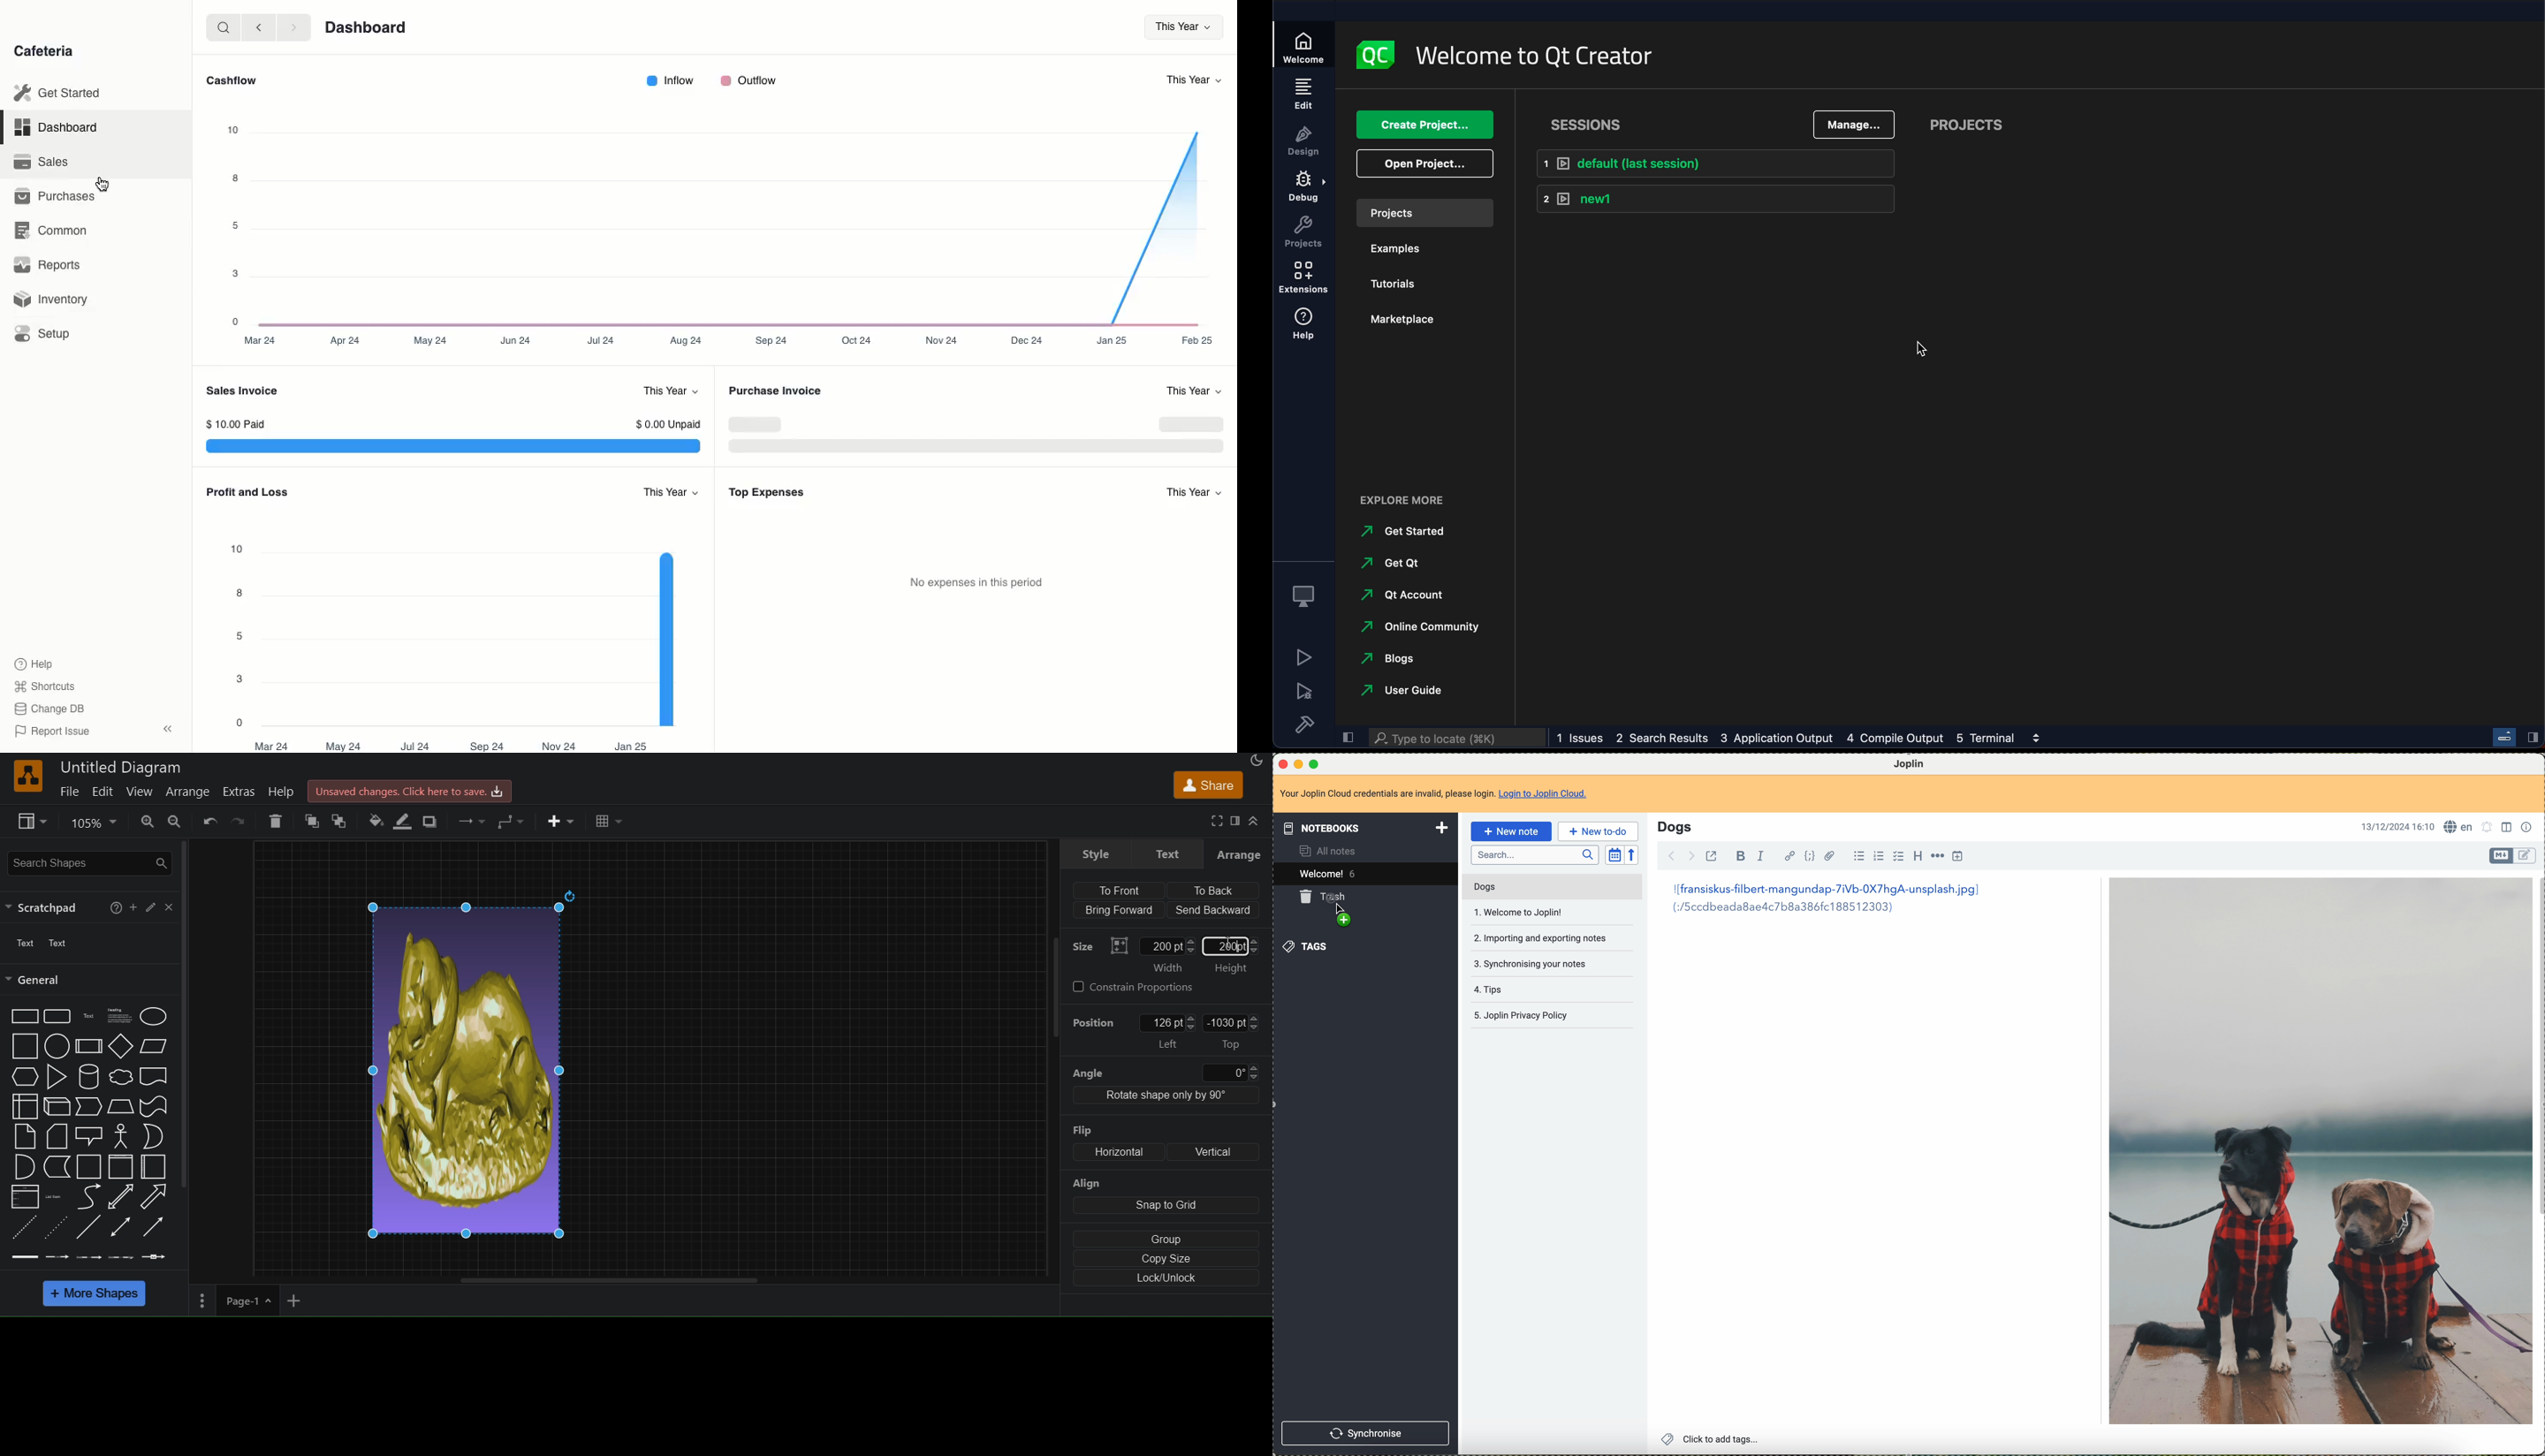 The image size is (2548, 1456). Describe the element at coordinates (272, 745) in the screenshot. I see `Mar 24` at that location.